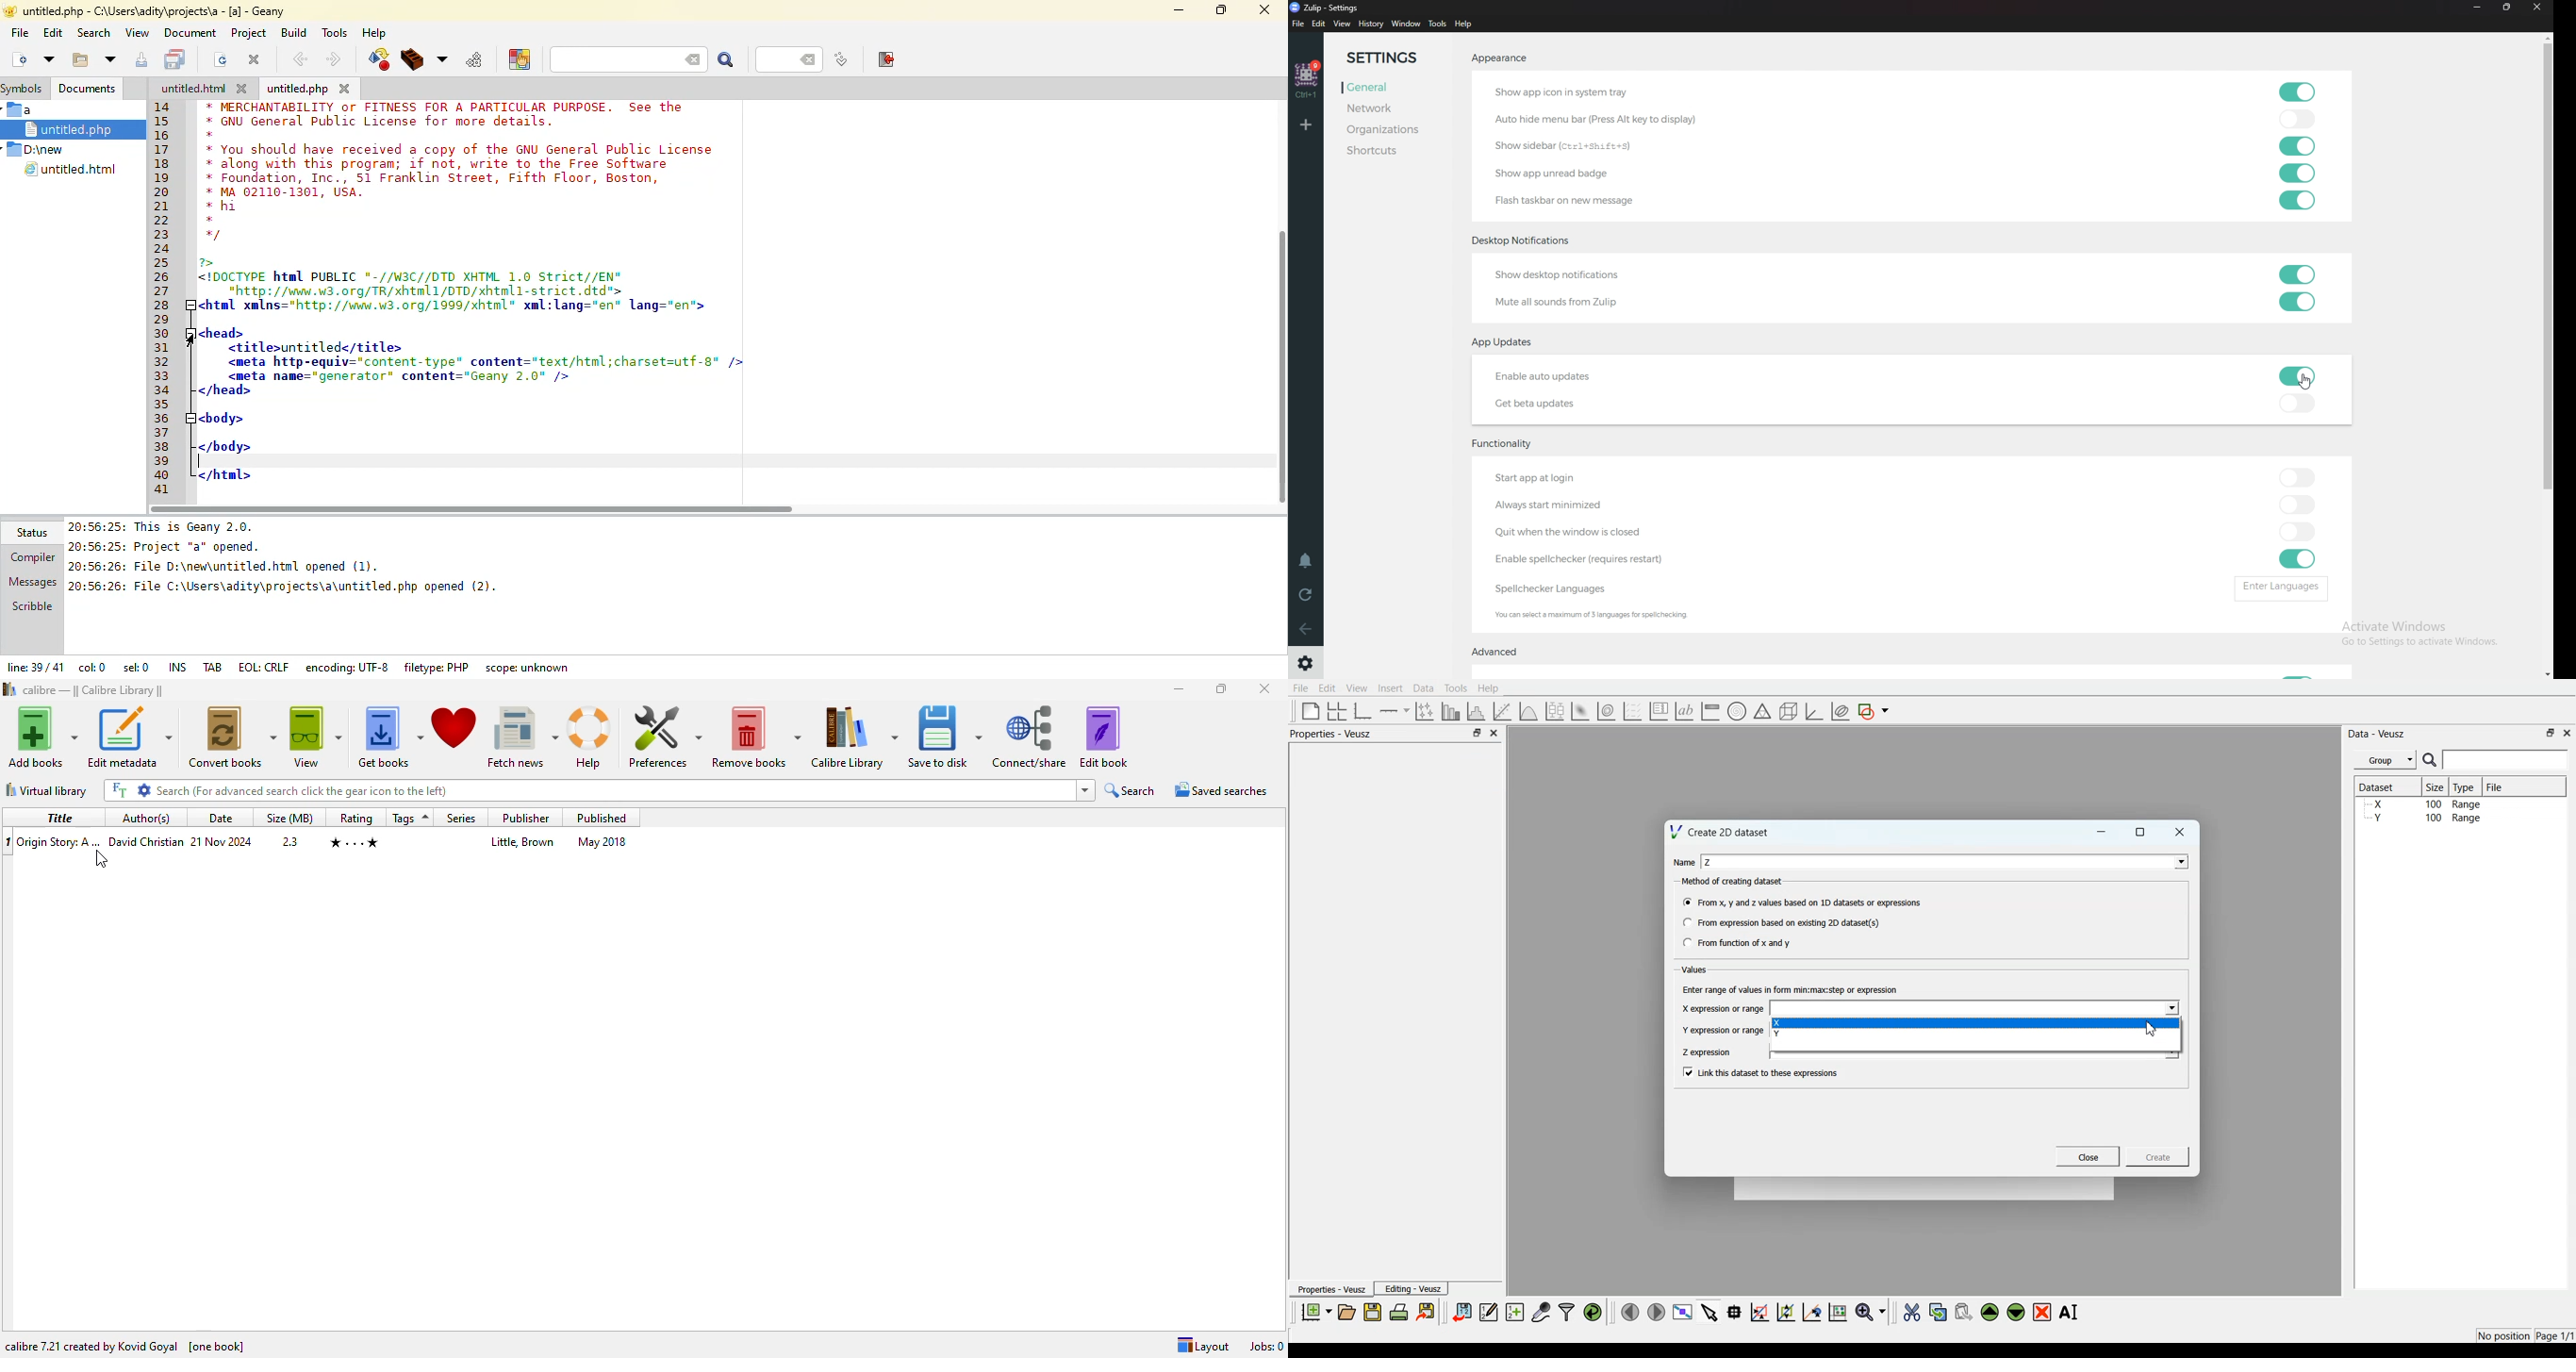 The height and width of the screenshot is (1372, 2576). What do you see at coordinates (945, 736) in the screenshot?
I see `save to disk` at bounding box center [945, 736].